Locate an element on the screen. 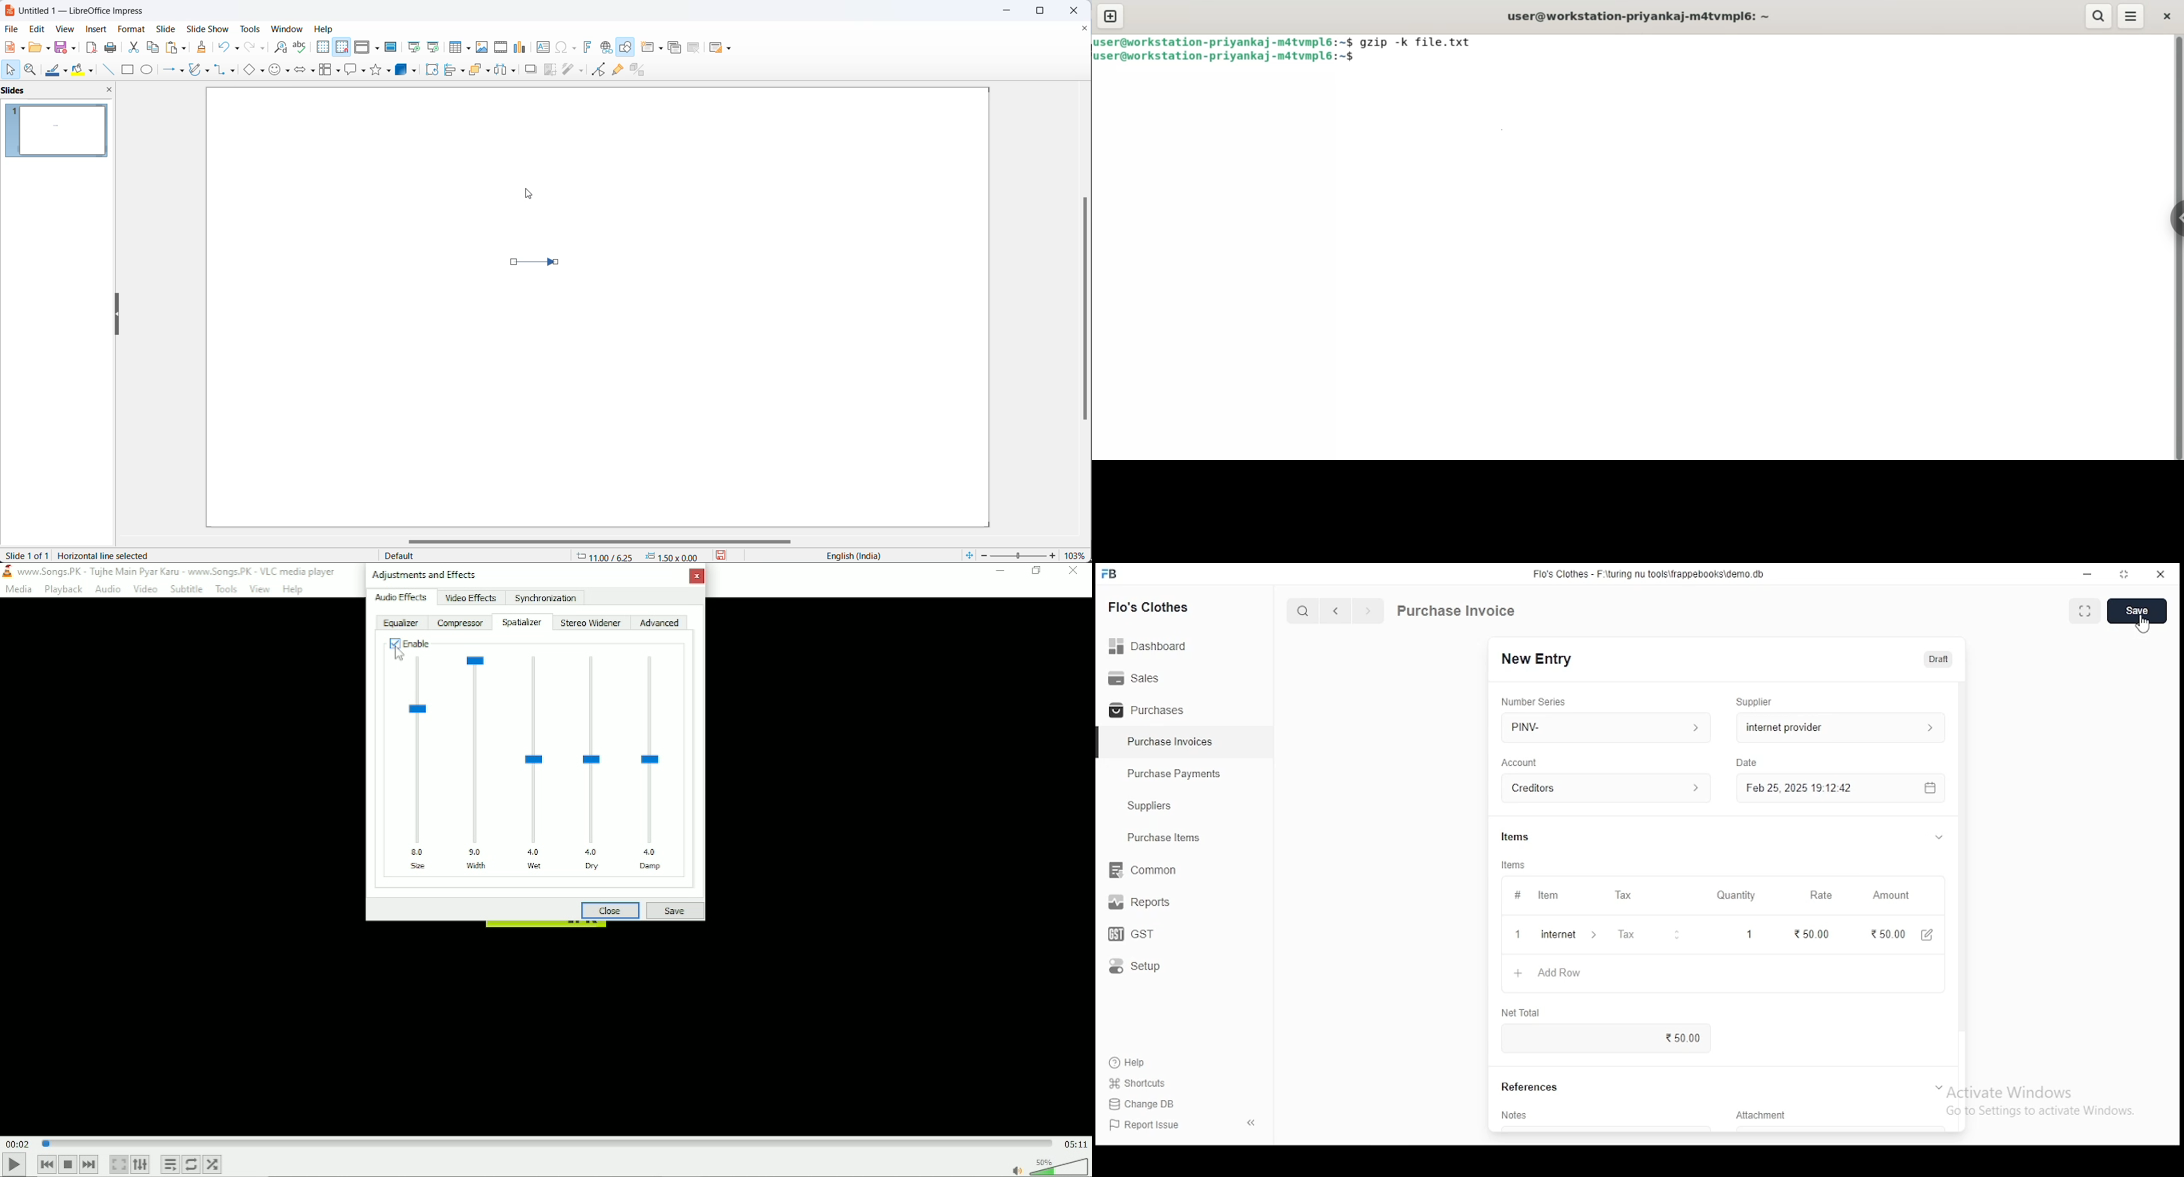  Media is located at coordinates (20, 589).